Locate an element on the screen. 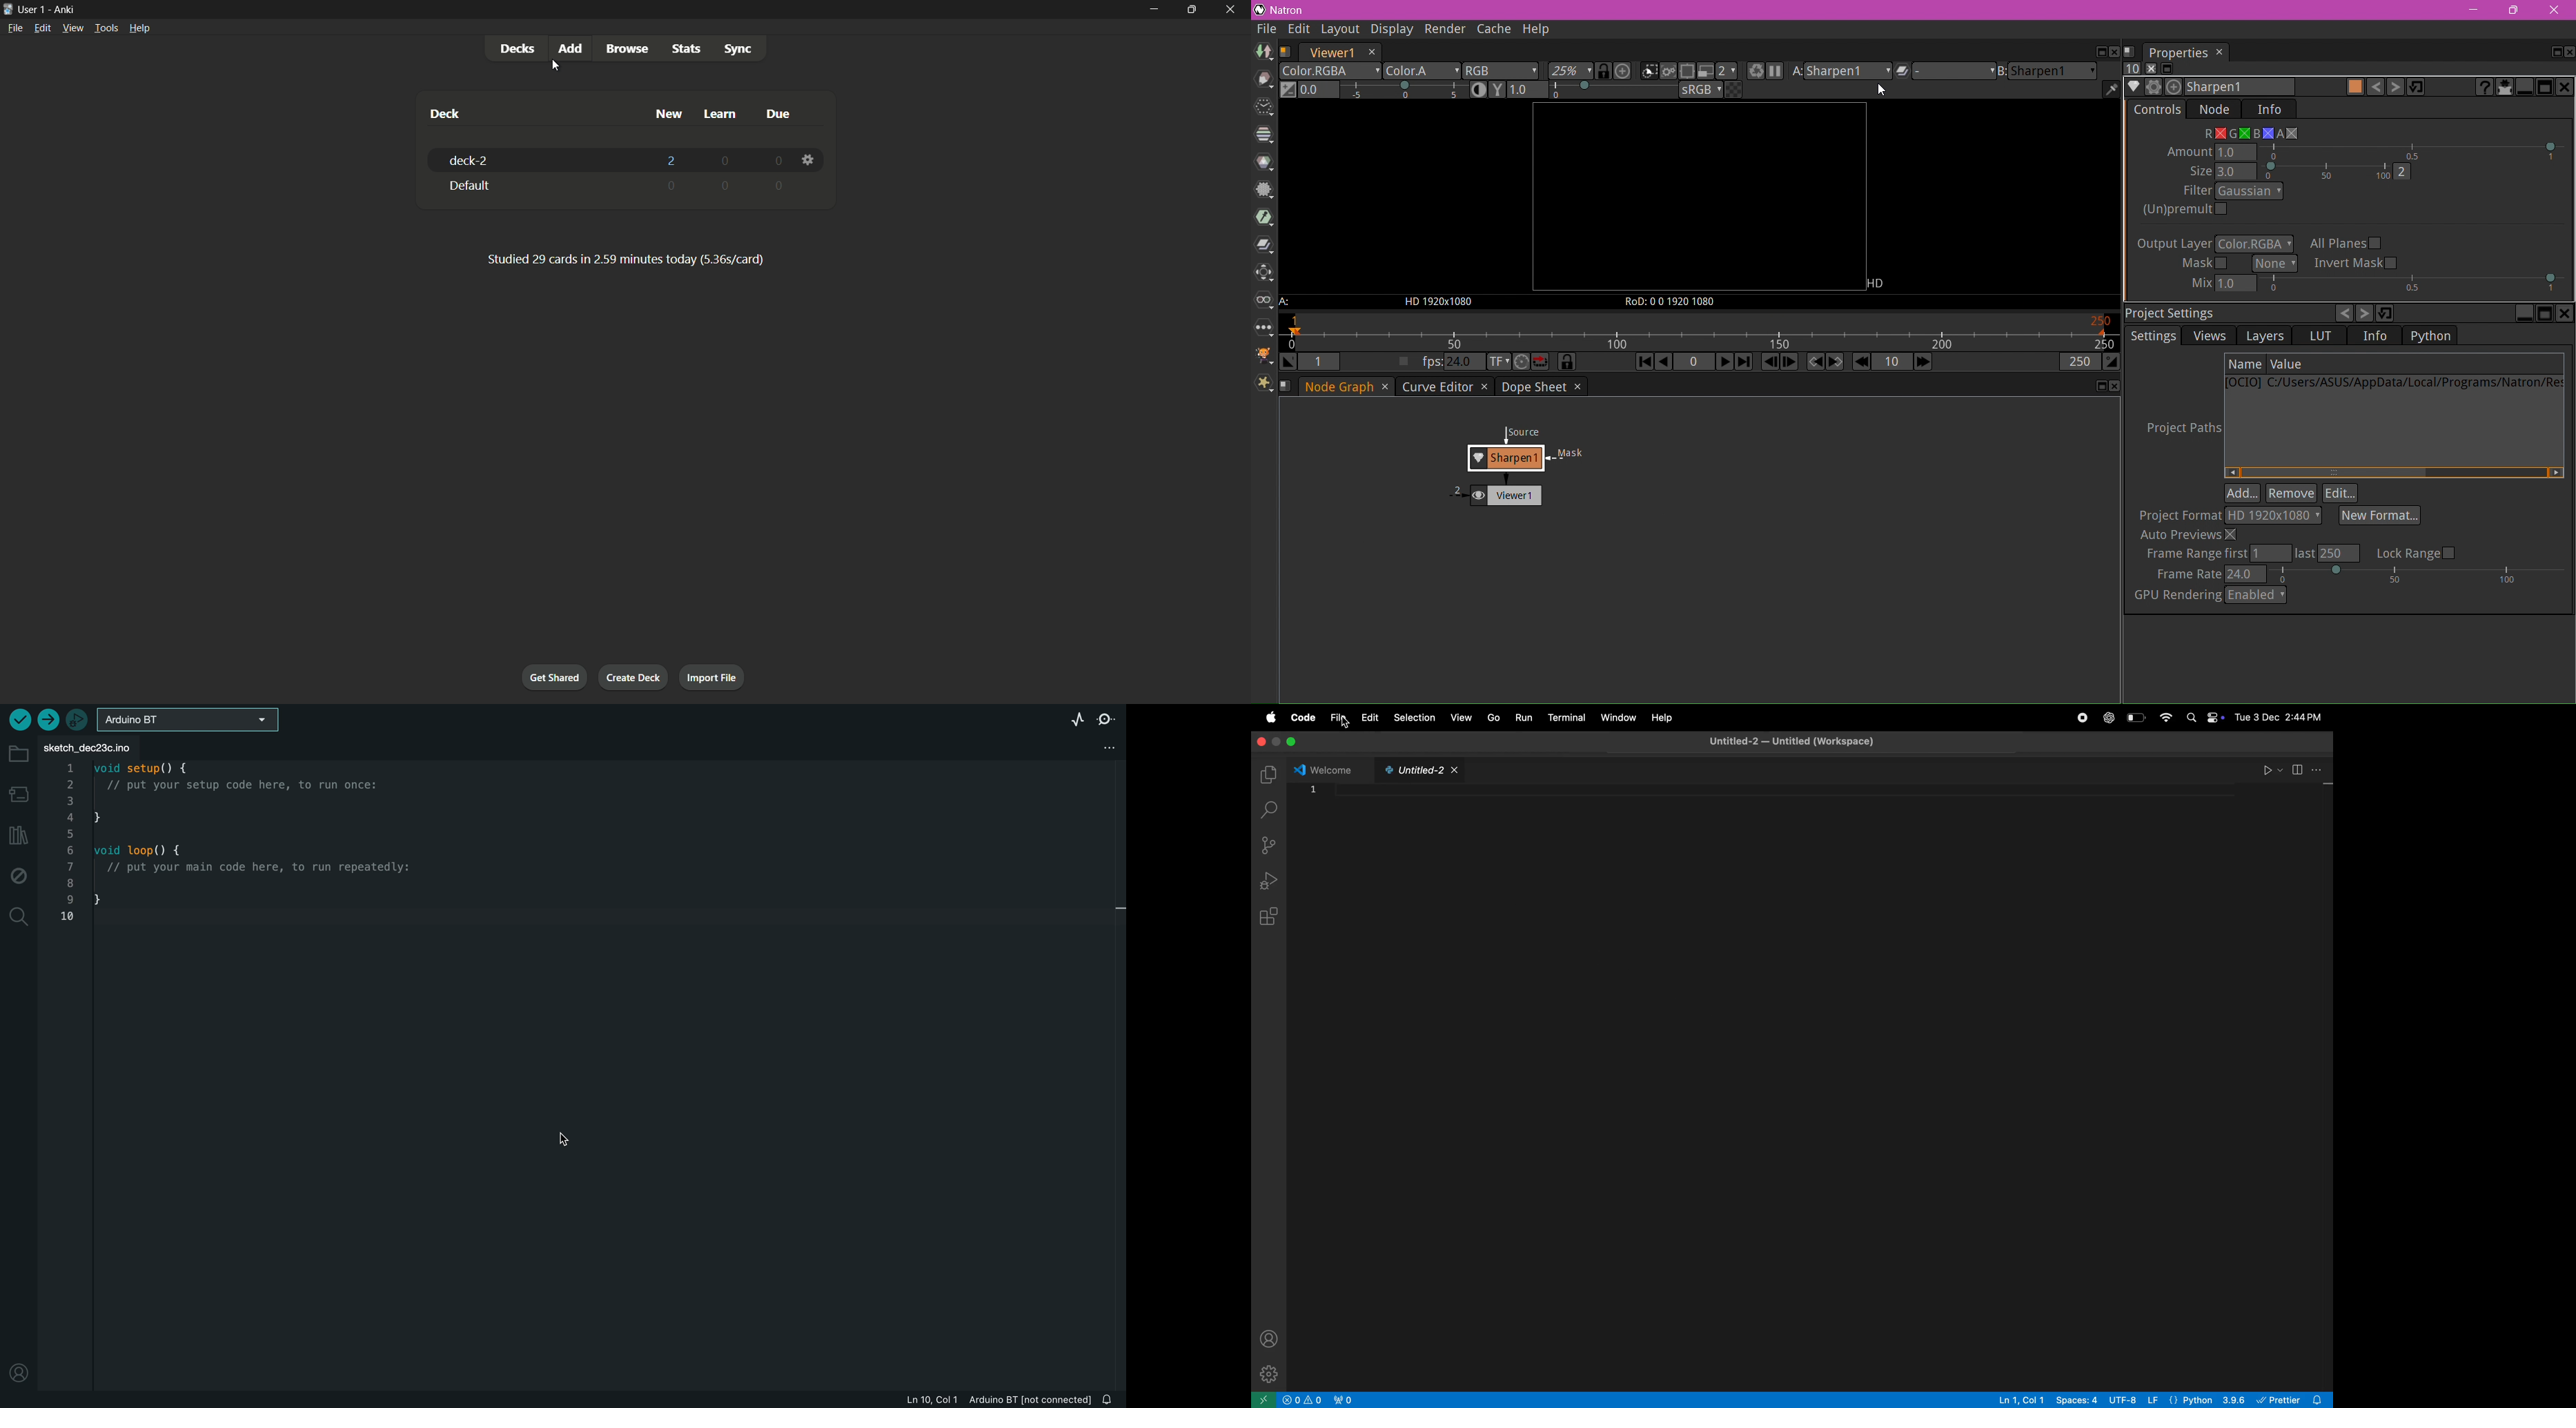  Viewer Input B is located at coordinates (2047, 72).